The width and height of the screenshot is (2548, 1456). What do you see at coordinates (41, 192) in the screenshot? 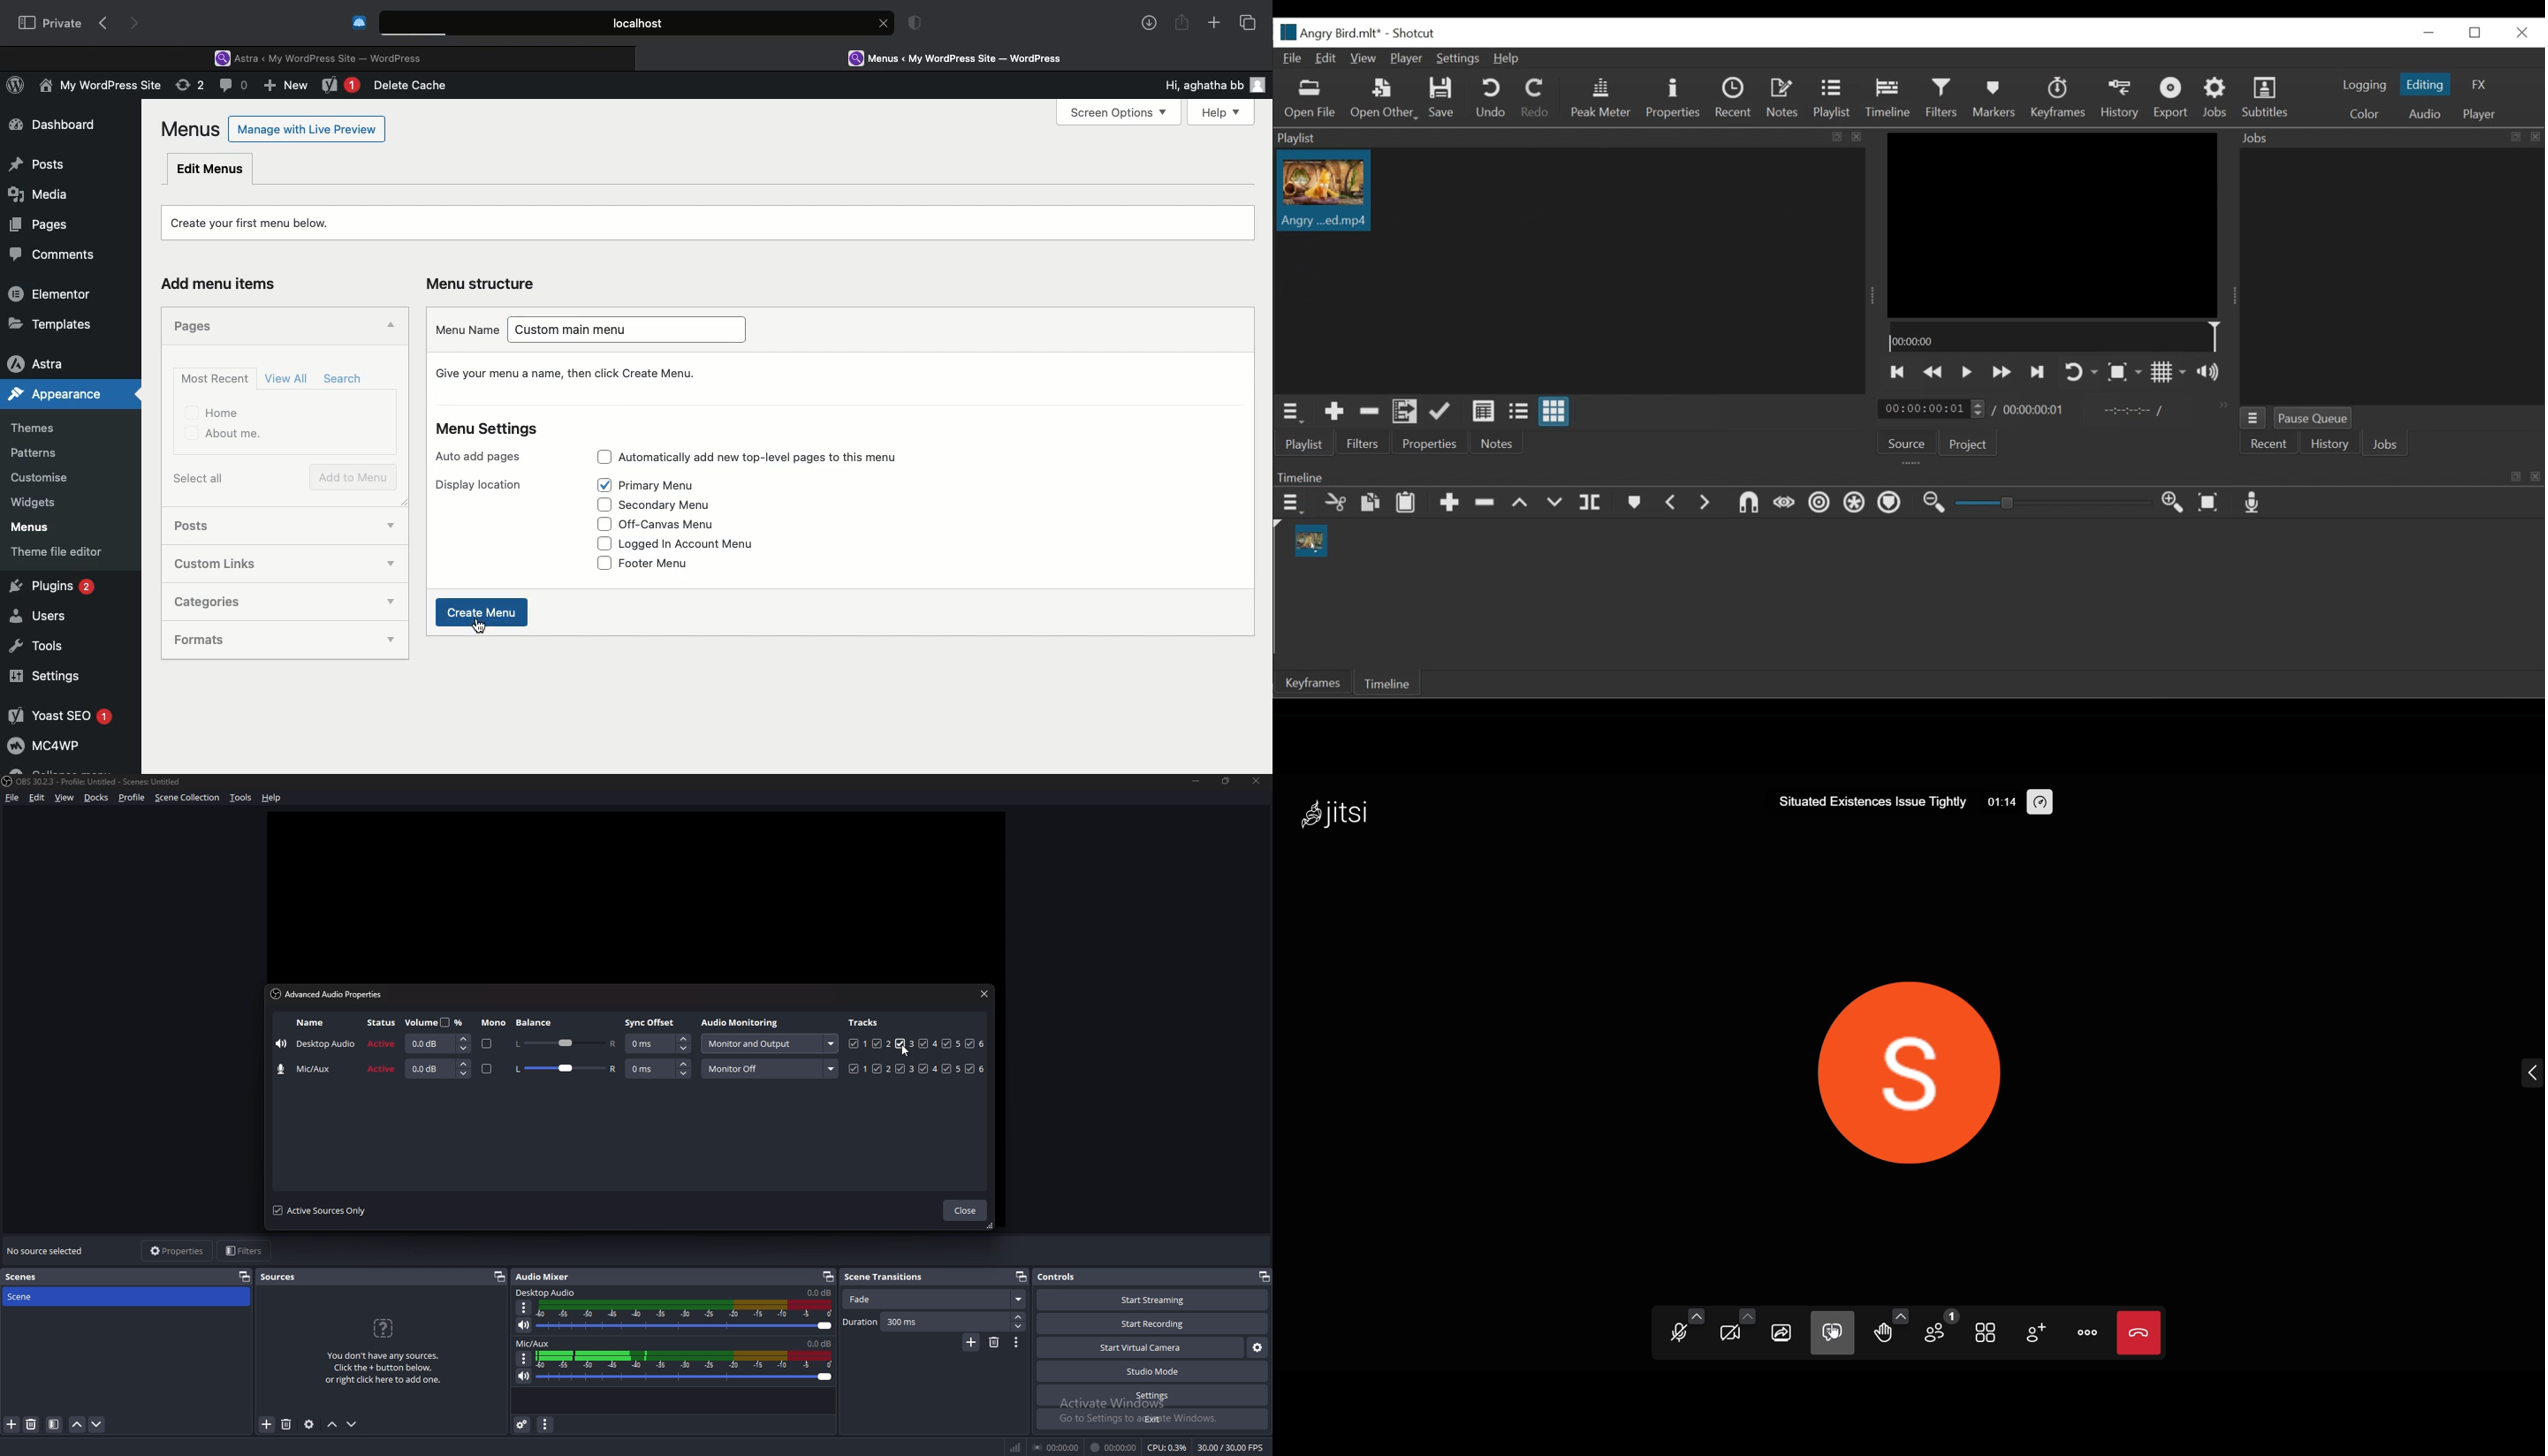
I see `Media` at bounding box center [41, 192].